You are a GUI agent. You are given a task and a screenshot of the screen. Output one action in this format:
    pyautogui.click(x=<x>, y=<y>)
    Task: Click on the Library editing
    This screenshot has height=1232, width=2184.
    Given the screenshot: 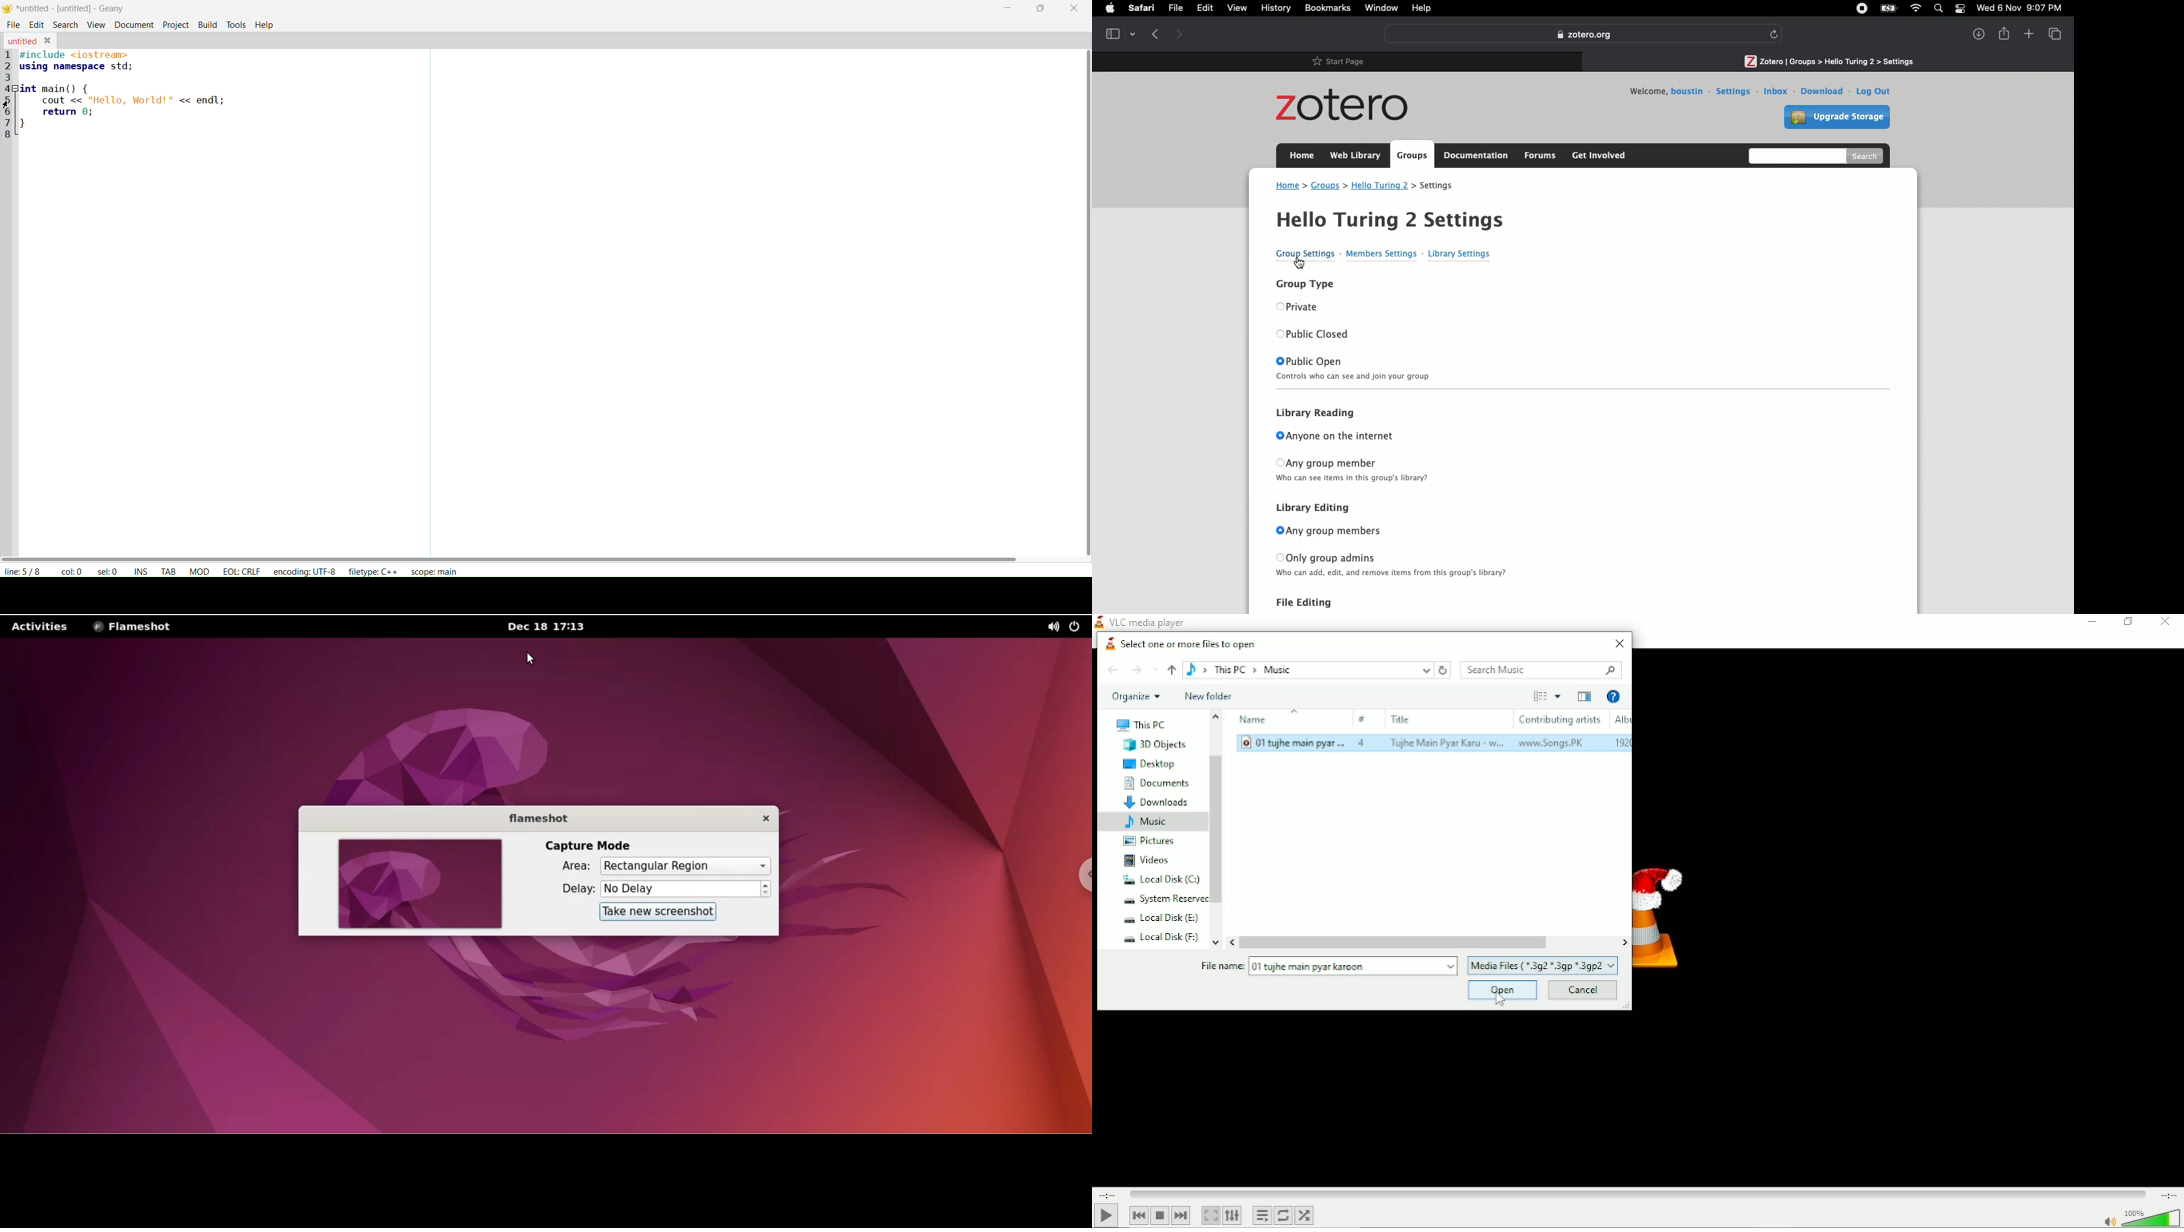 What is the action you would take?
    pyautogui.click(x=1307, y=508)
    